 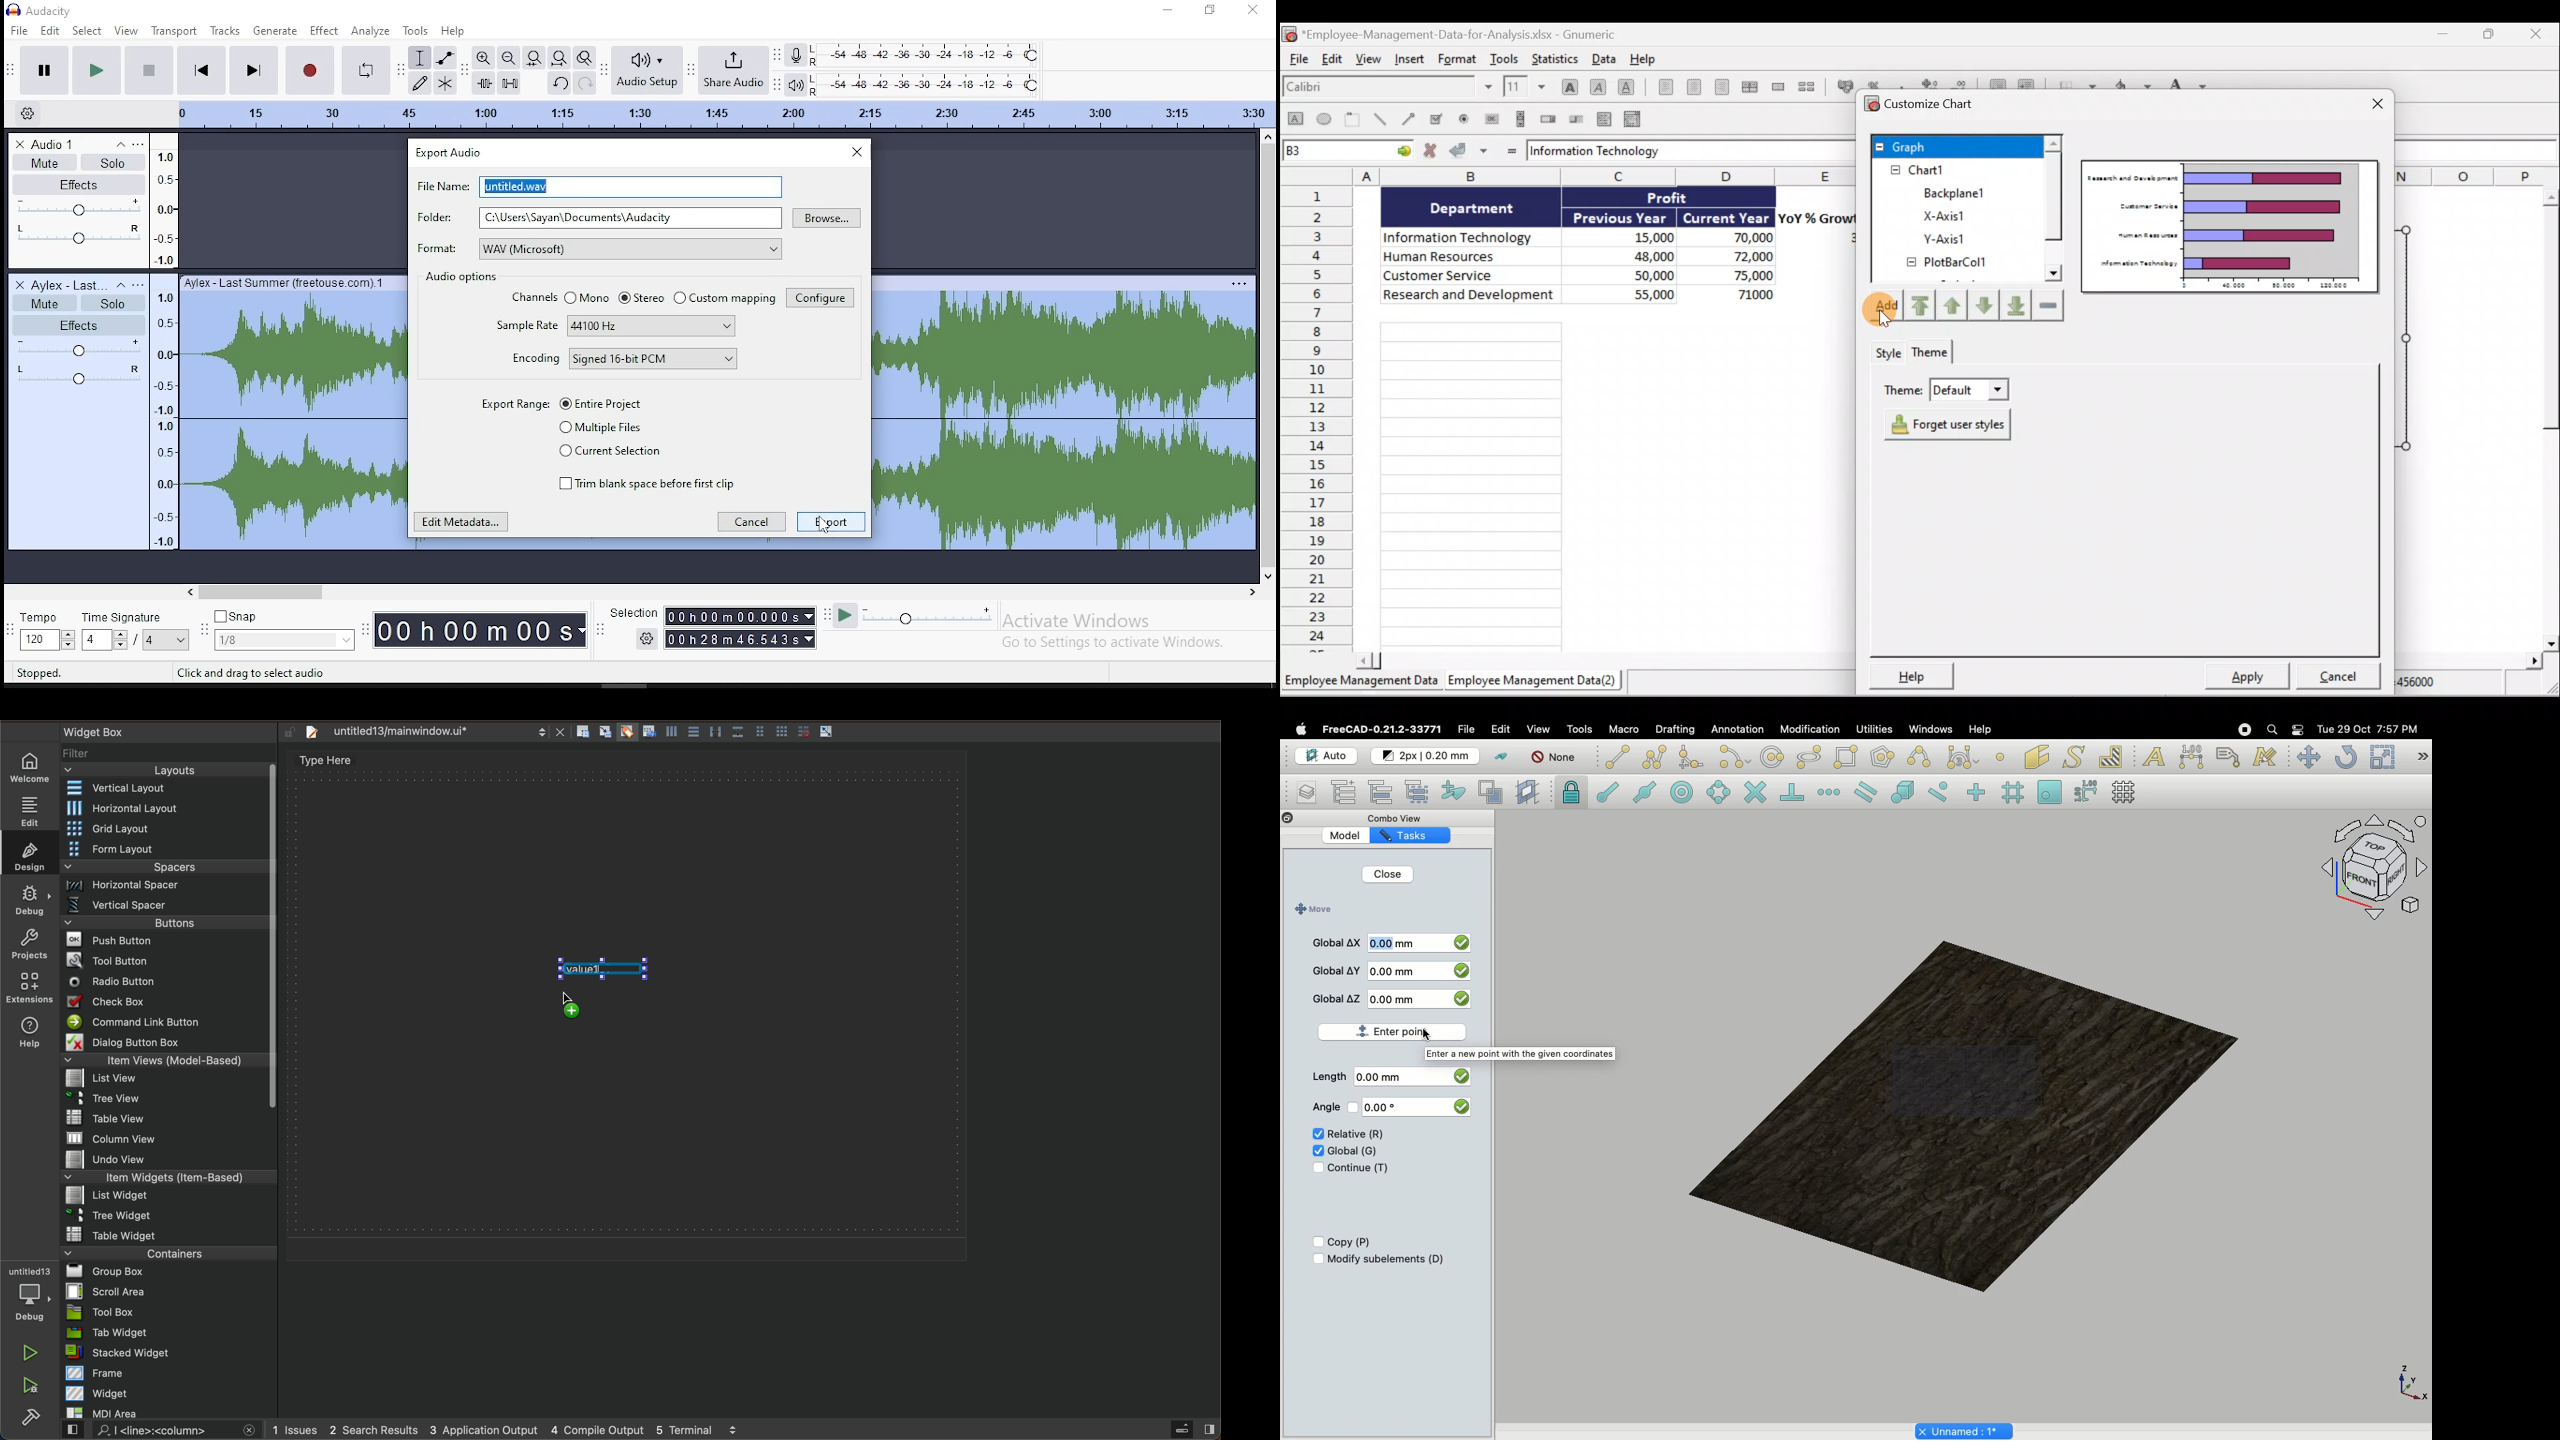 What do you see at coordinates (1417, 999) in the screenshot?
I see `0.00 mm` at bounding box center [1417, 999].